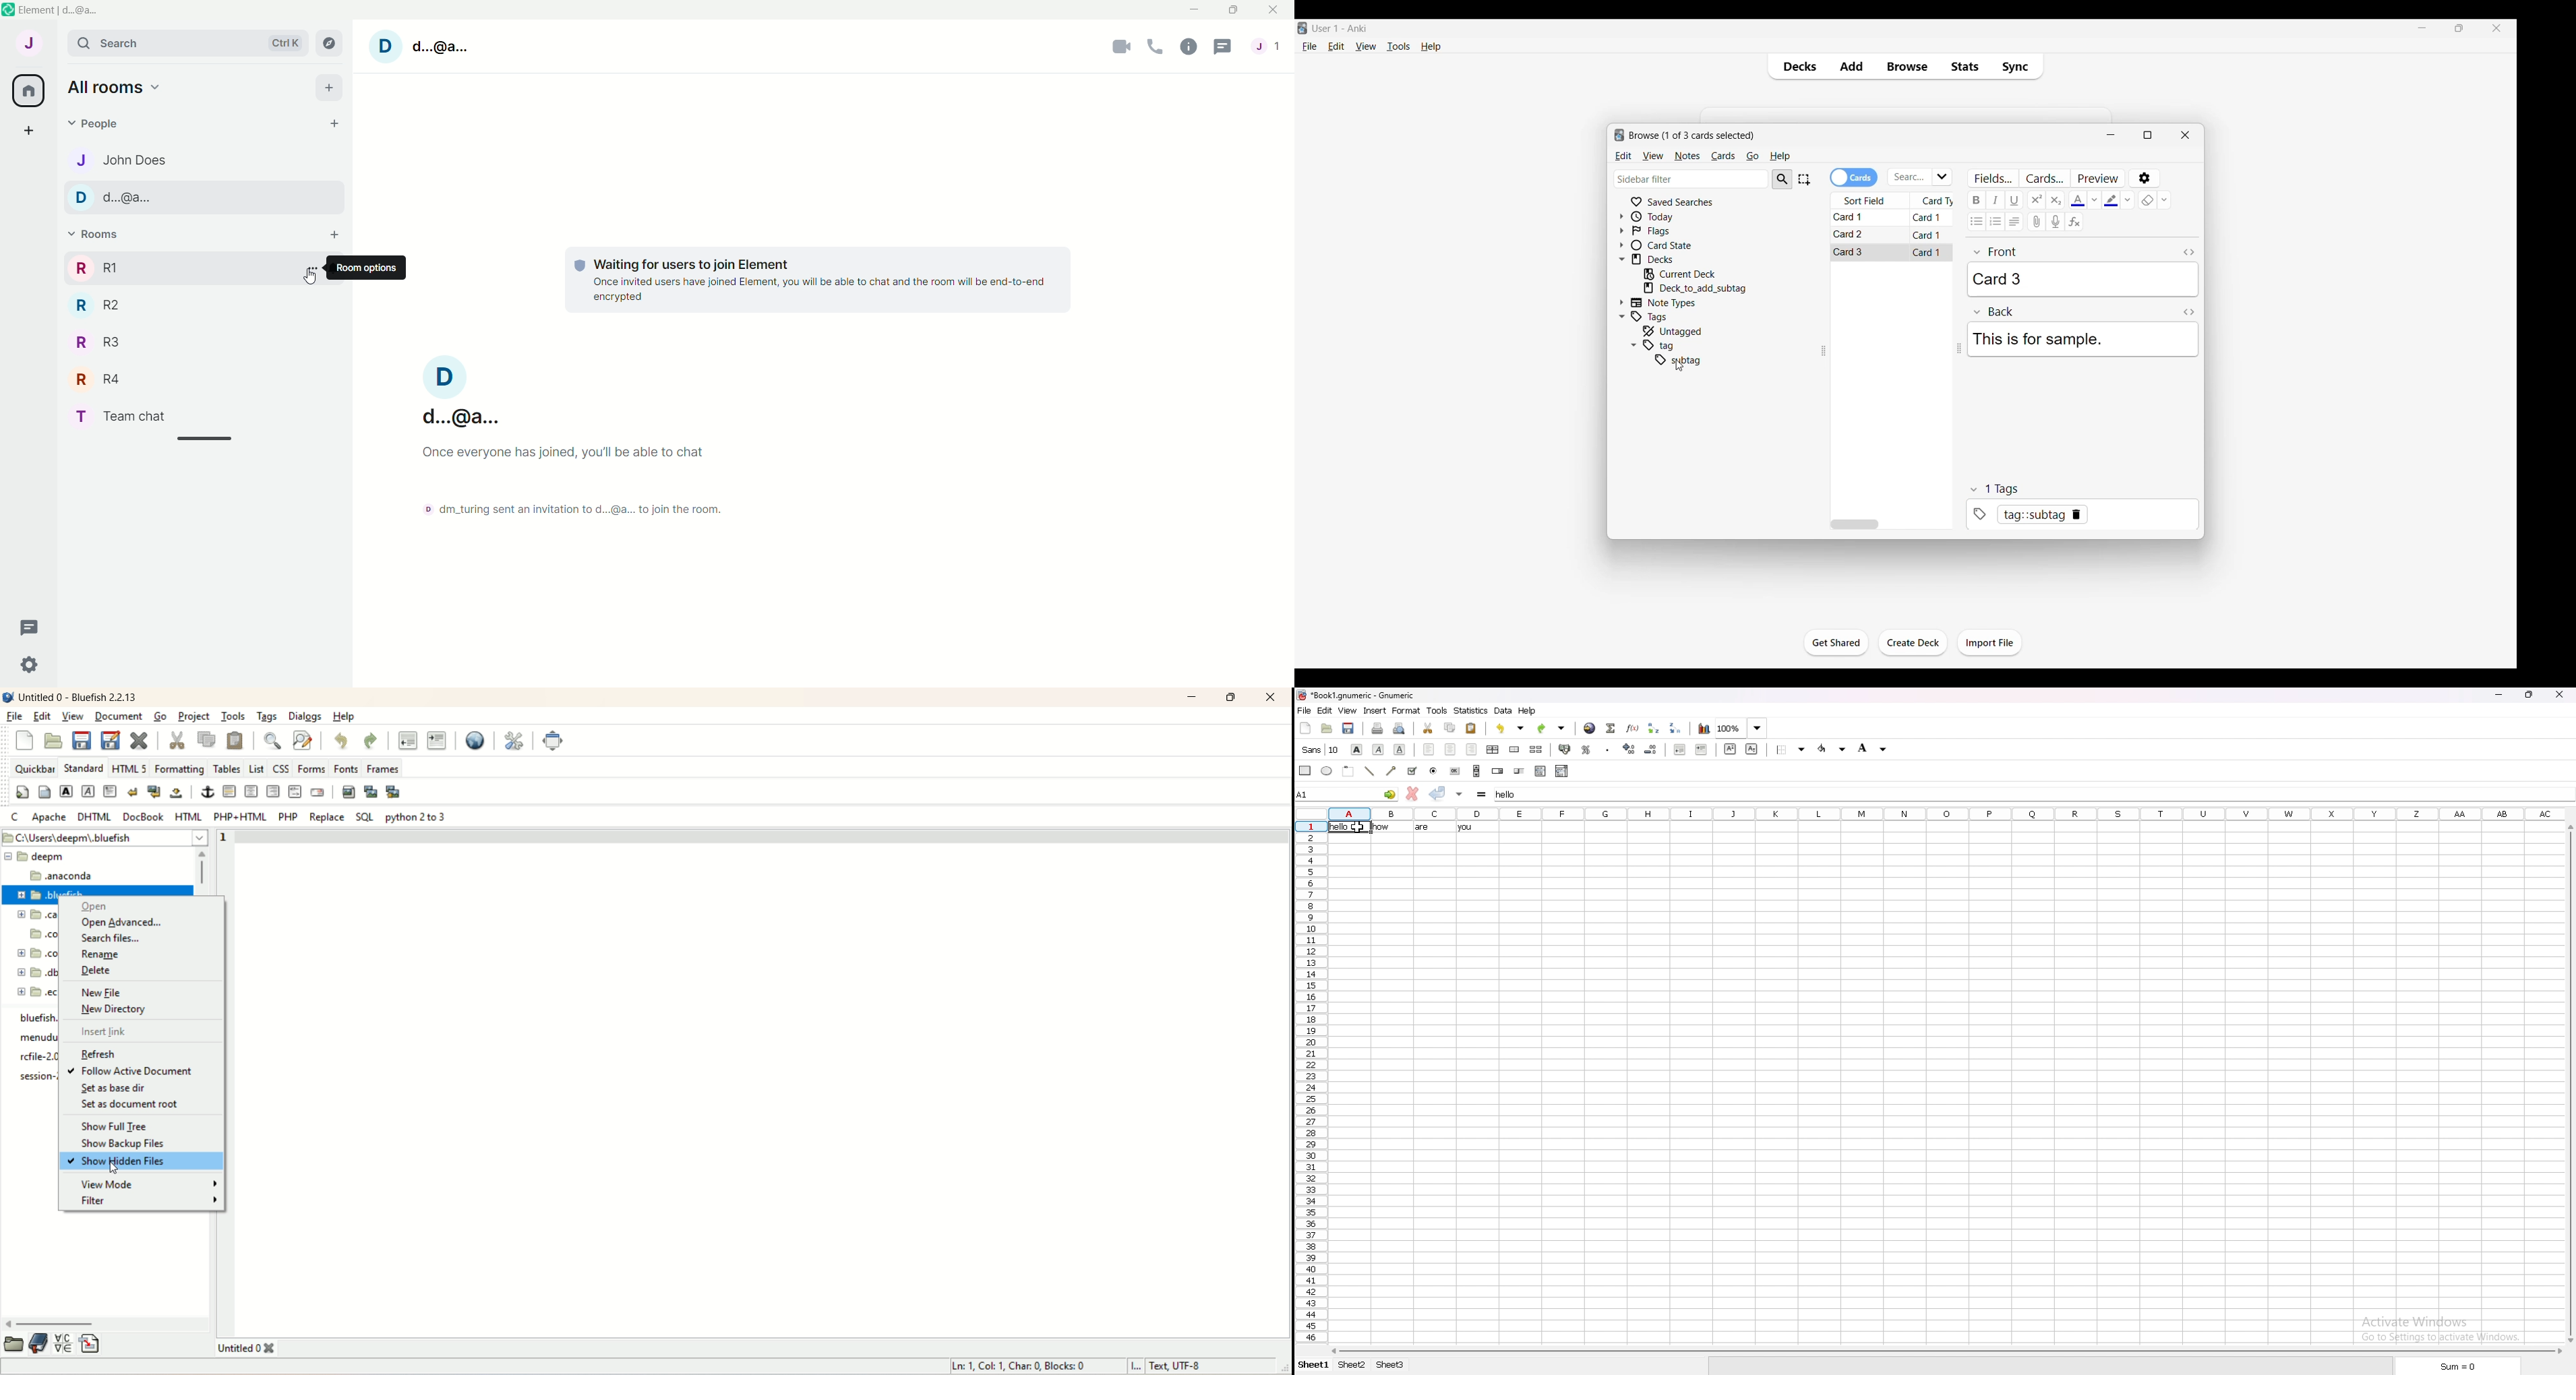  What do you see at coordinates (1704, 728) in the screenshot?
I see `chart` at bounding box center [1704, 728].